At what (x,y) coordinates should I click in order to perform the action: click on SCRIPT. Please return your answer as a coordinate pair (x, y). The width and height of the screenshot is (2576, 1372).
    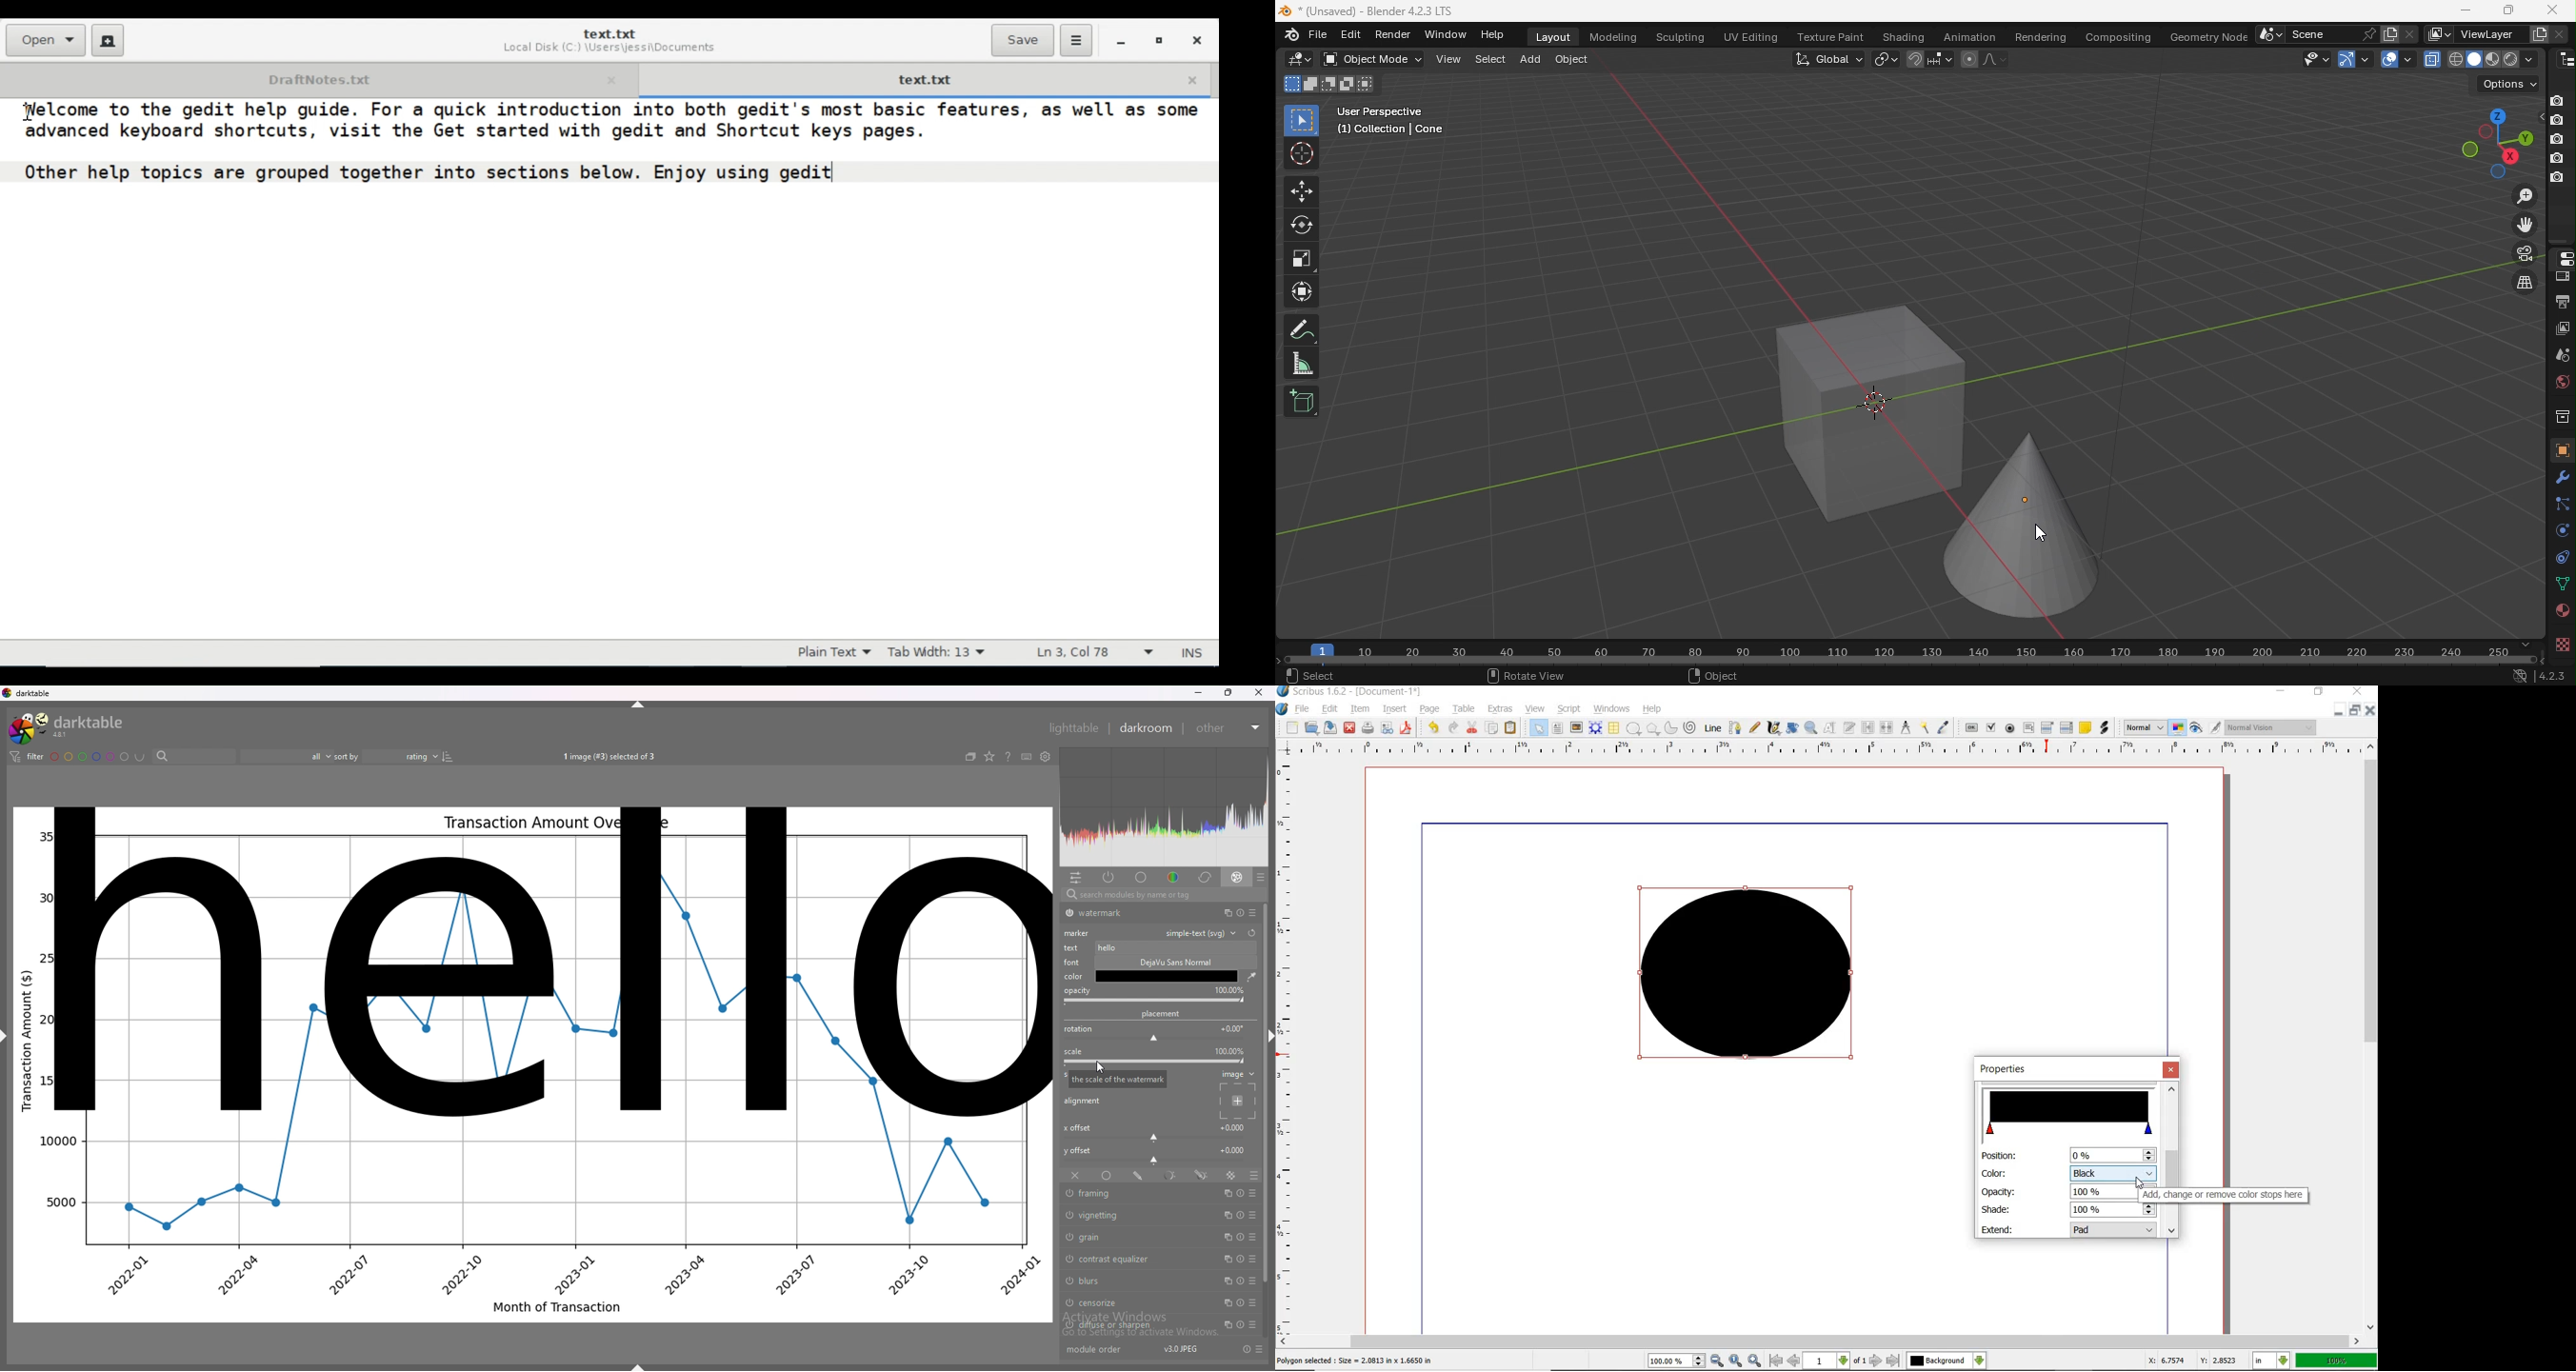
    Looking at the image, I should click on (1567, 708).